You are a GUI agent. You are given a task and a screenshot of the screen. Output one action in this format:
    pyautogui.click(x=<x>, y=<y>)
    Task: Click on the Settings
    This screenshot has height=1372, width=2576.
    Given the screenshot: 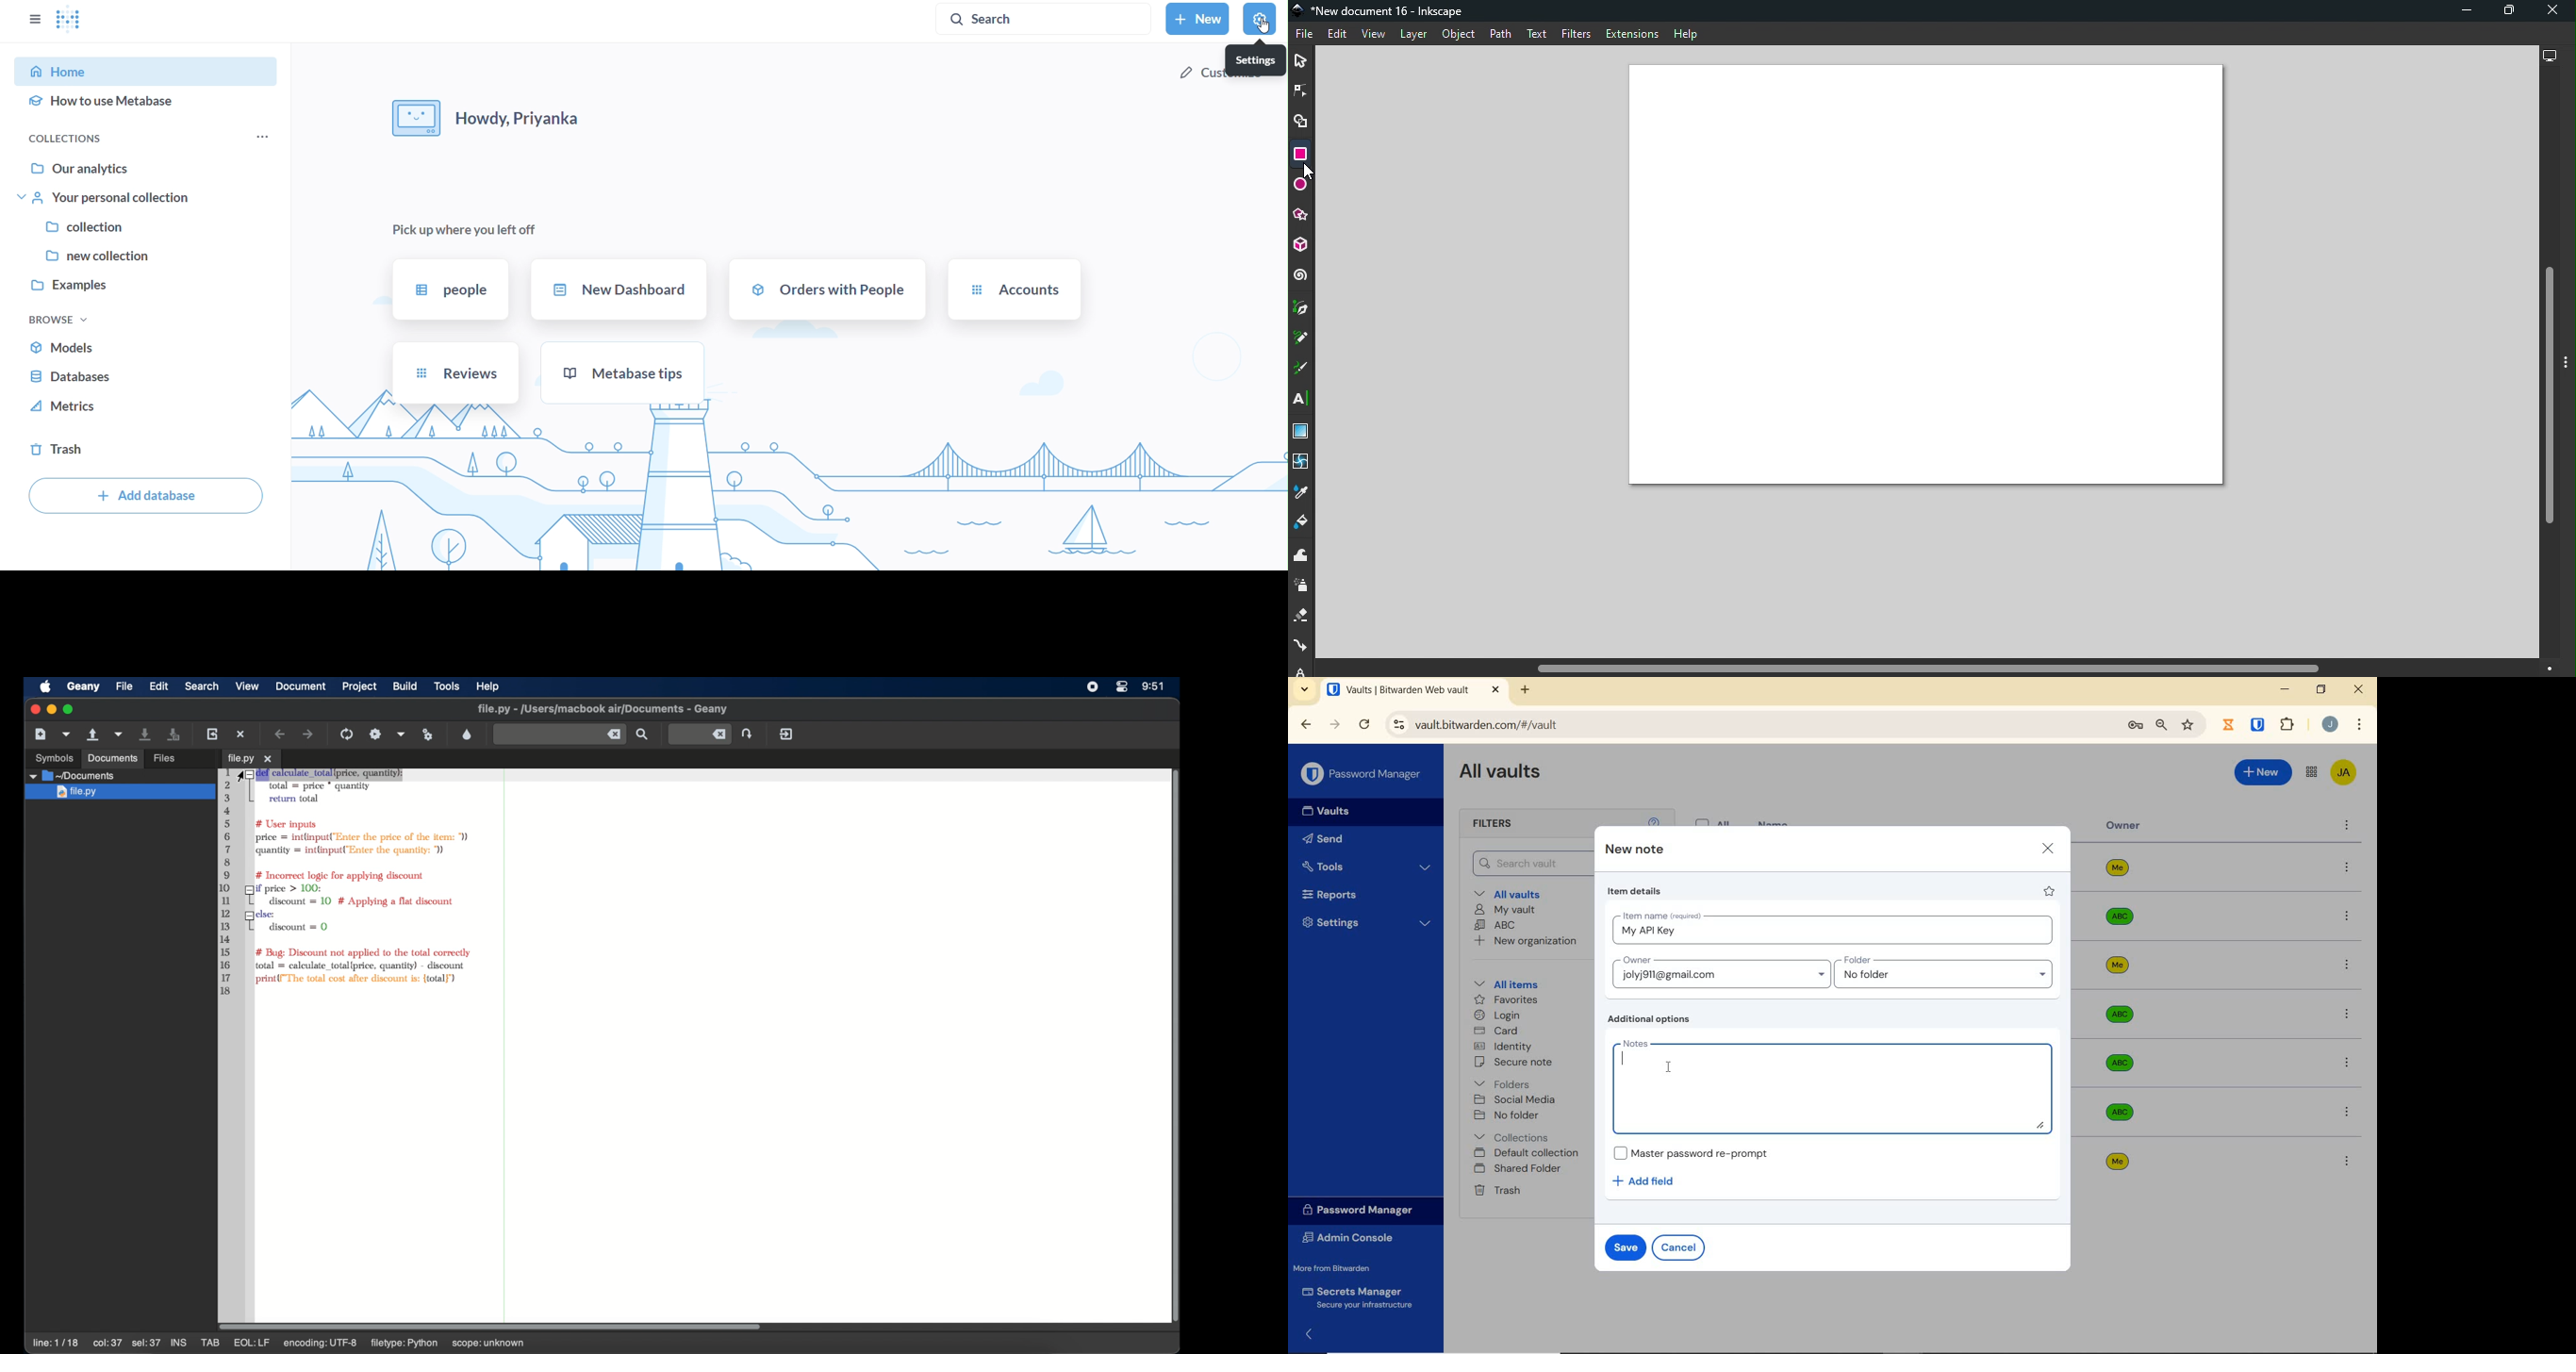 What is the action you would take?
    pyautogui.click(x=1368, y=925)
    